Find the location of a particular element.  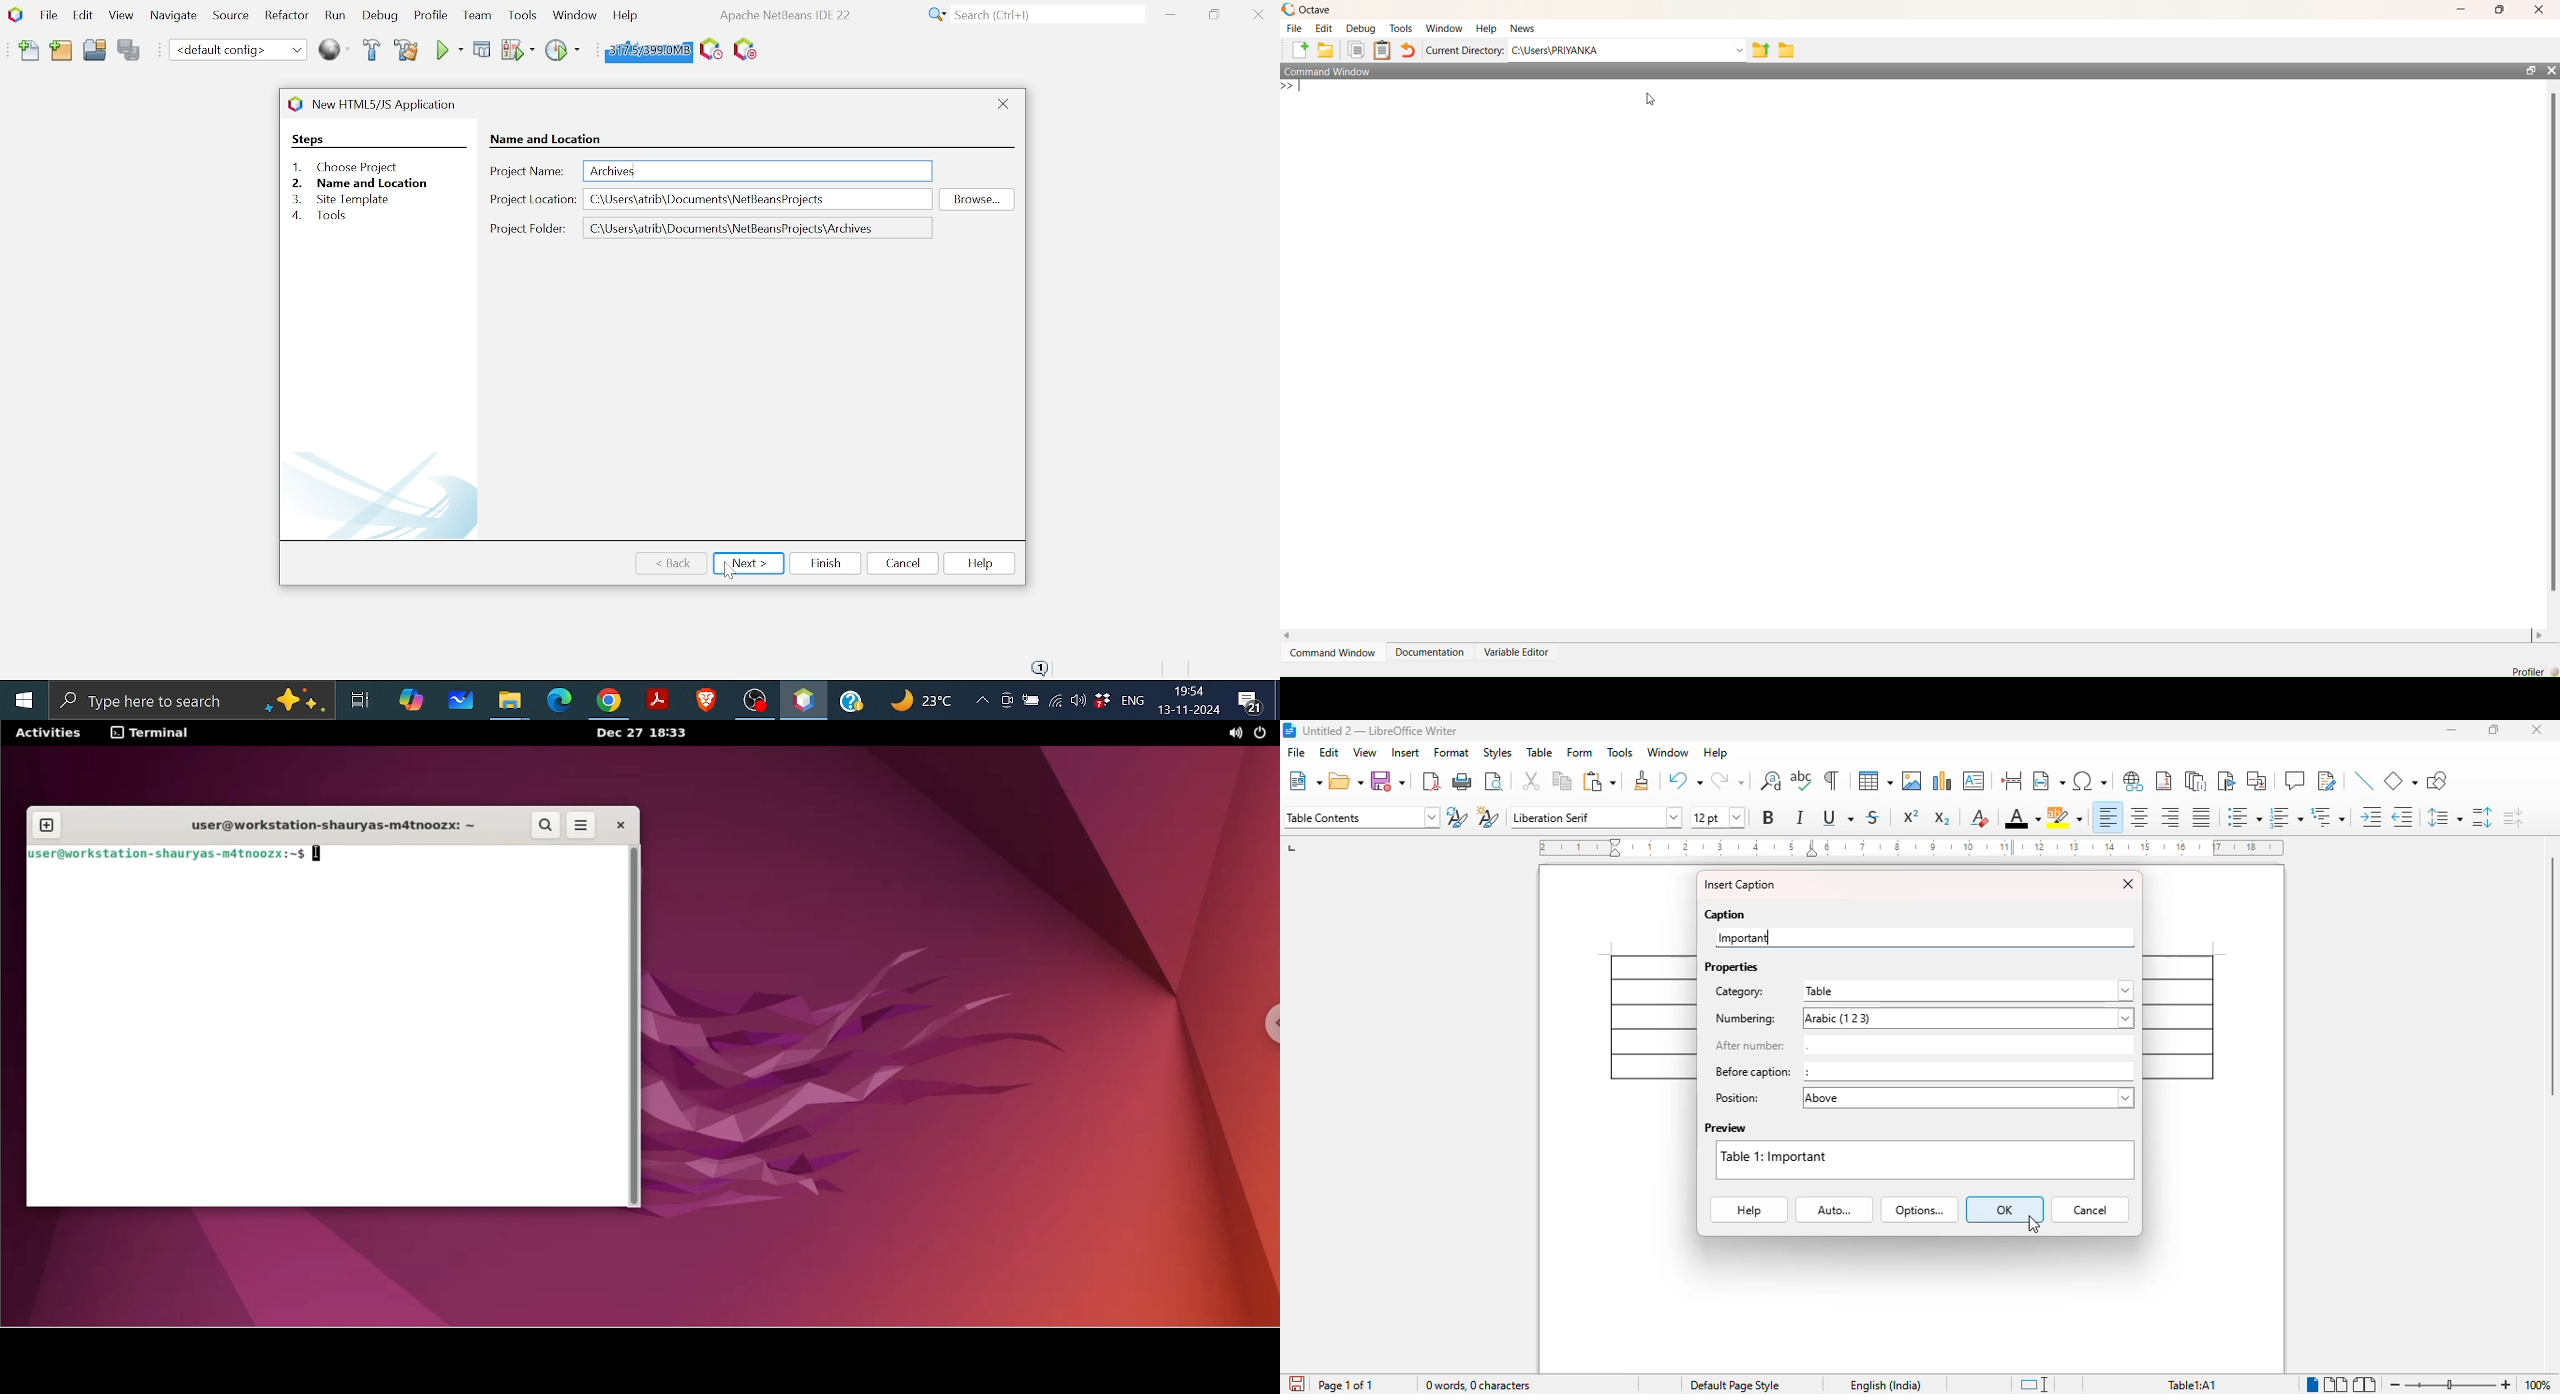

change in preview box is located at coordinates (1926, 1159).